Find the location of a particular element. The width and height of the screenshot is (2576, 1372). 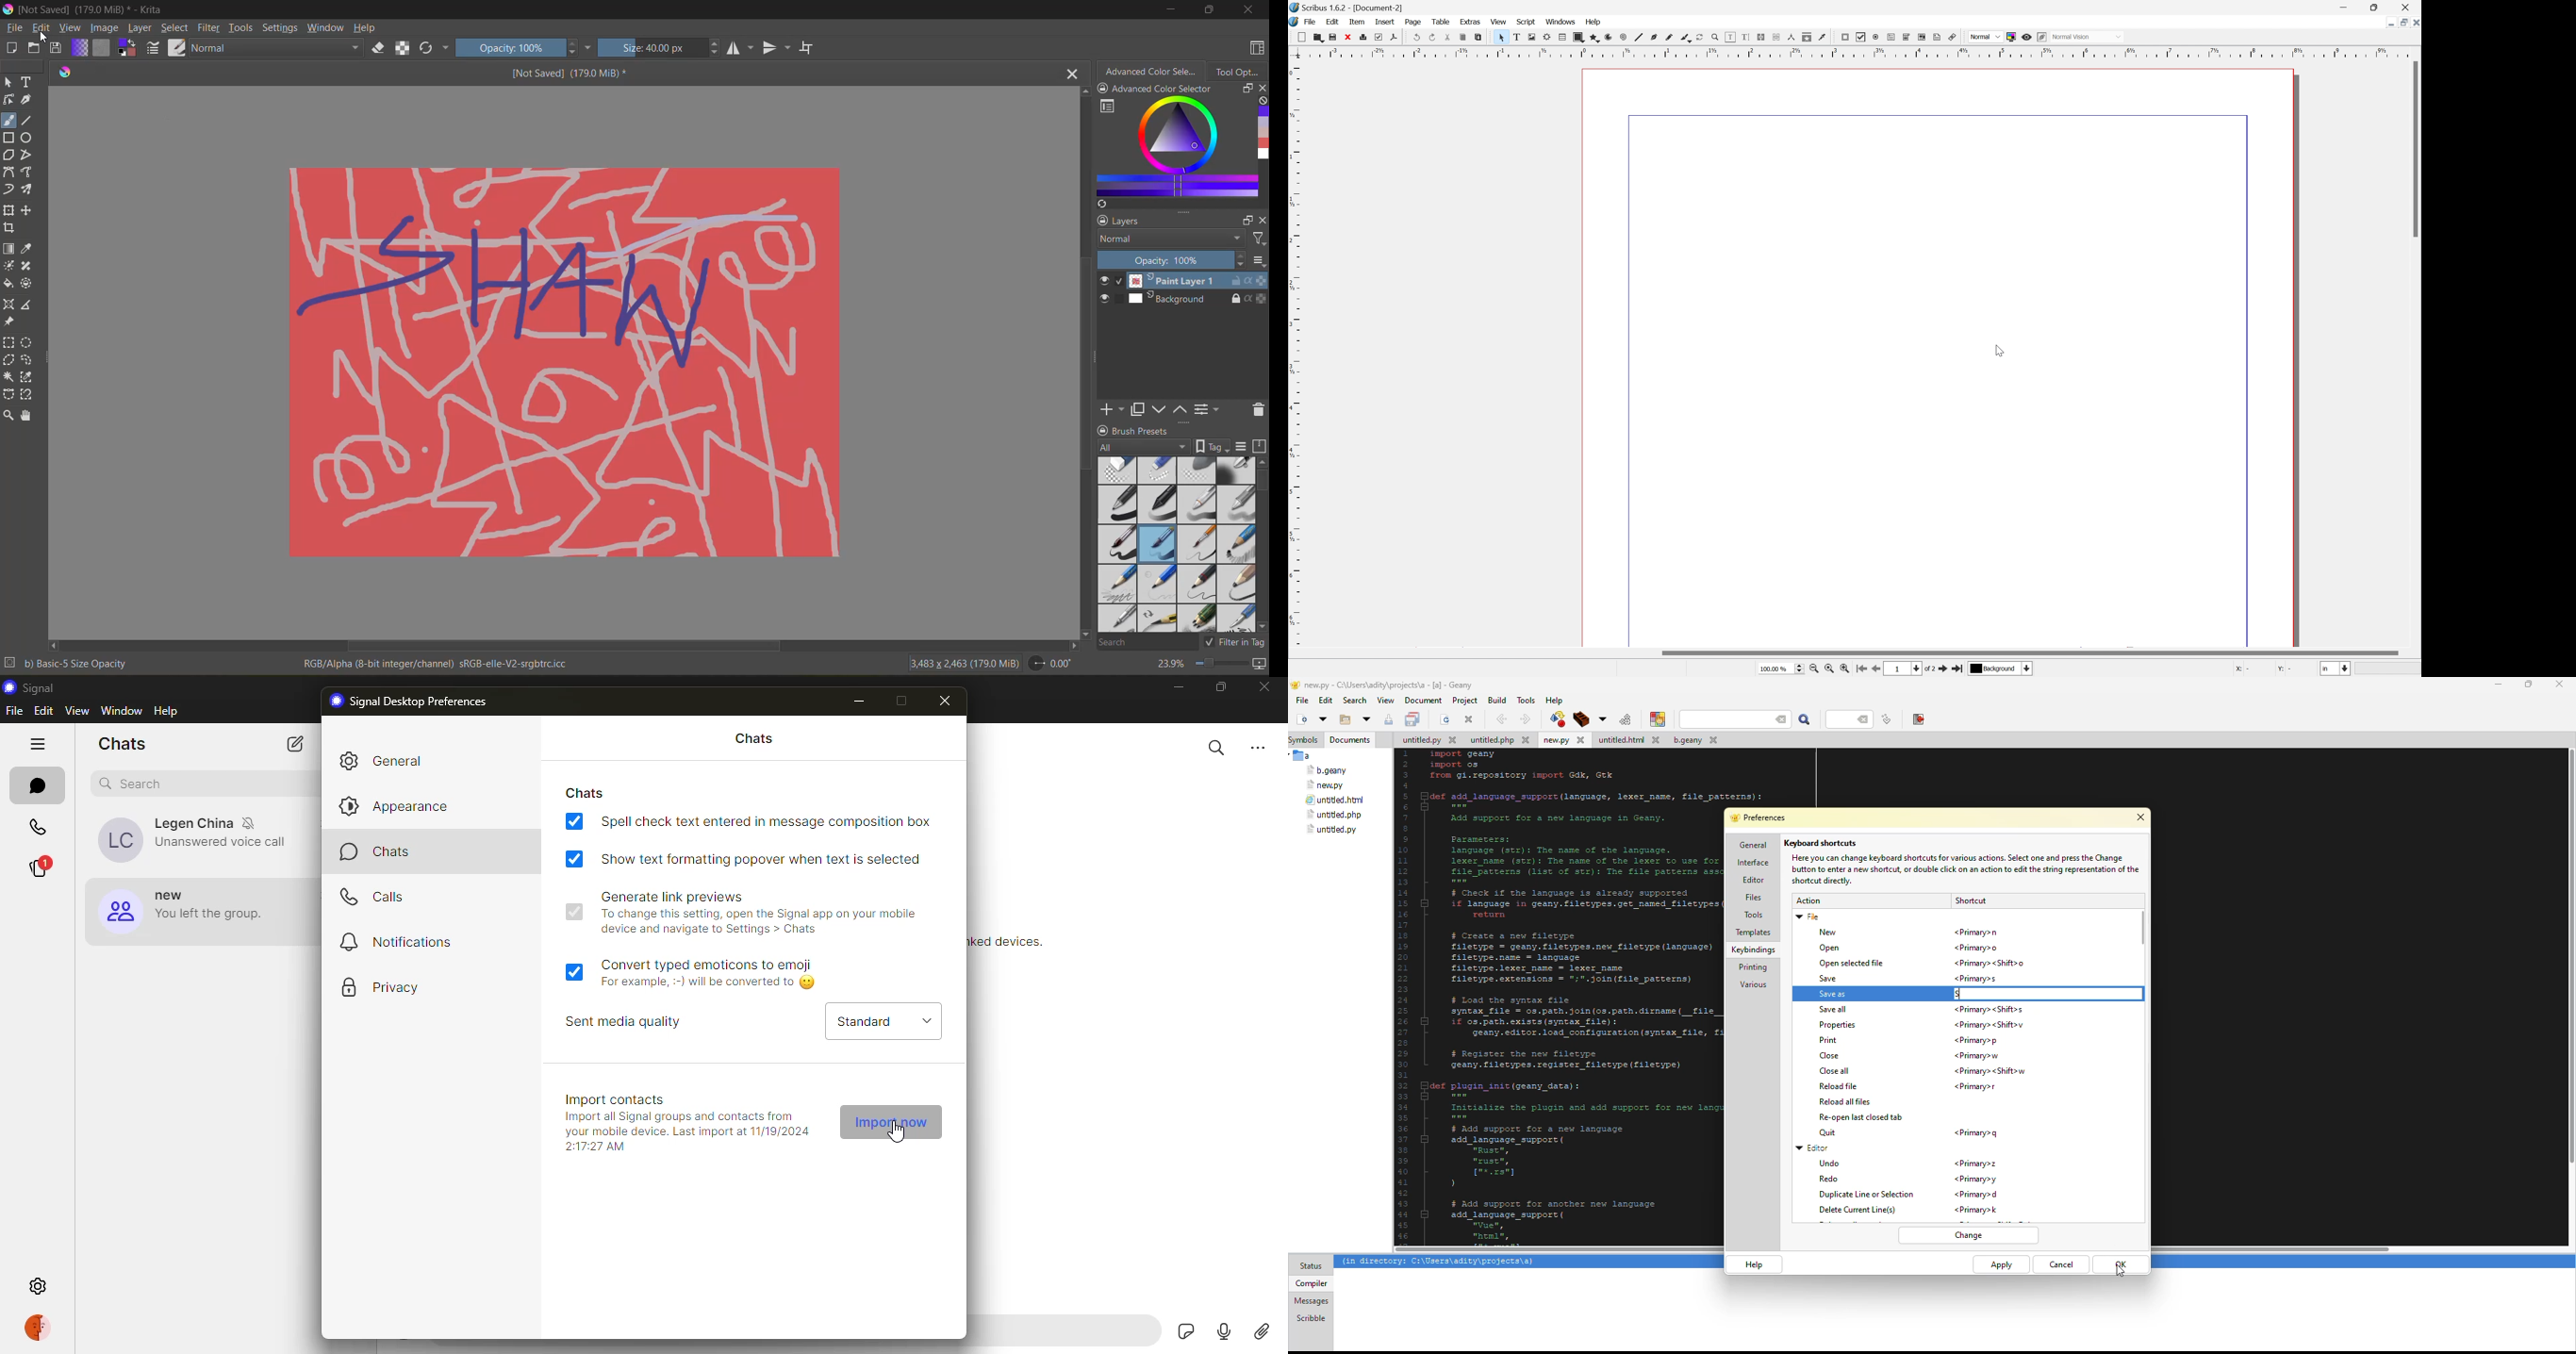

Script is located at coordinates (1526, 23).